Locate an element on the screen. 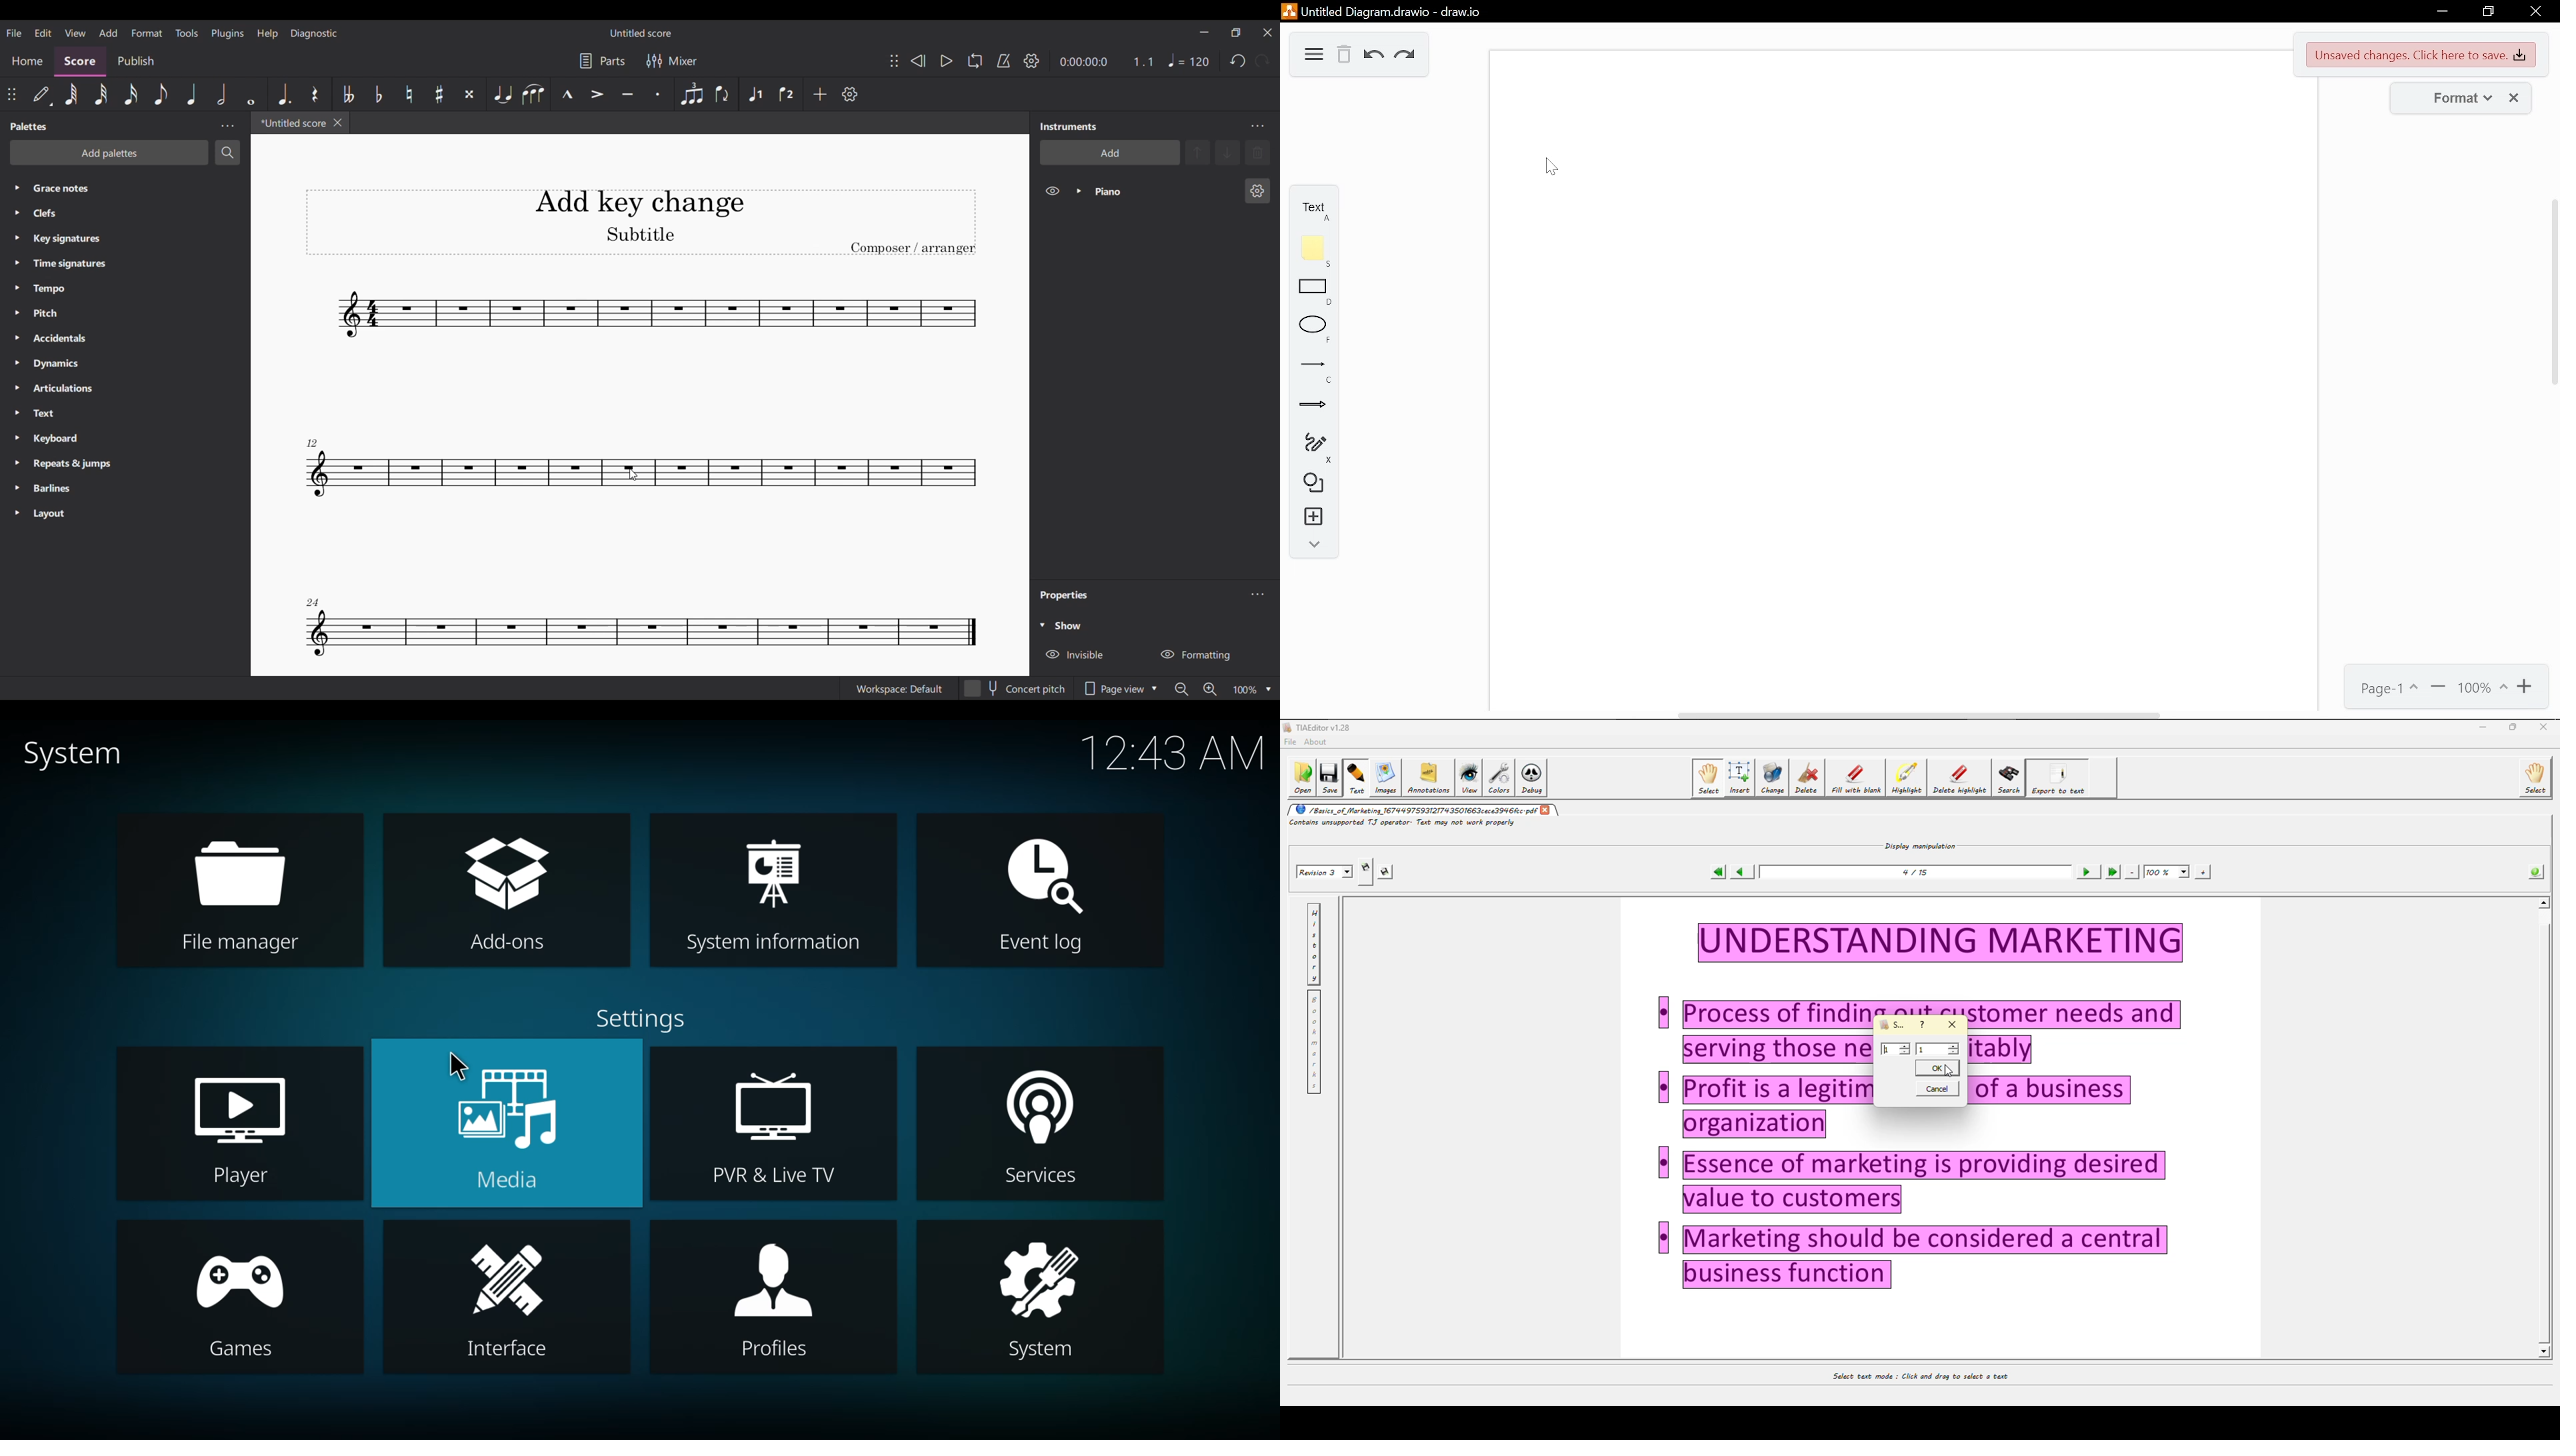 Image resolution: width=2576 pixels, height=1456 pixels. ellipse is located at coordinates (1309, 328).